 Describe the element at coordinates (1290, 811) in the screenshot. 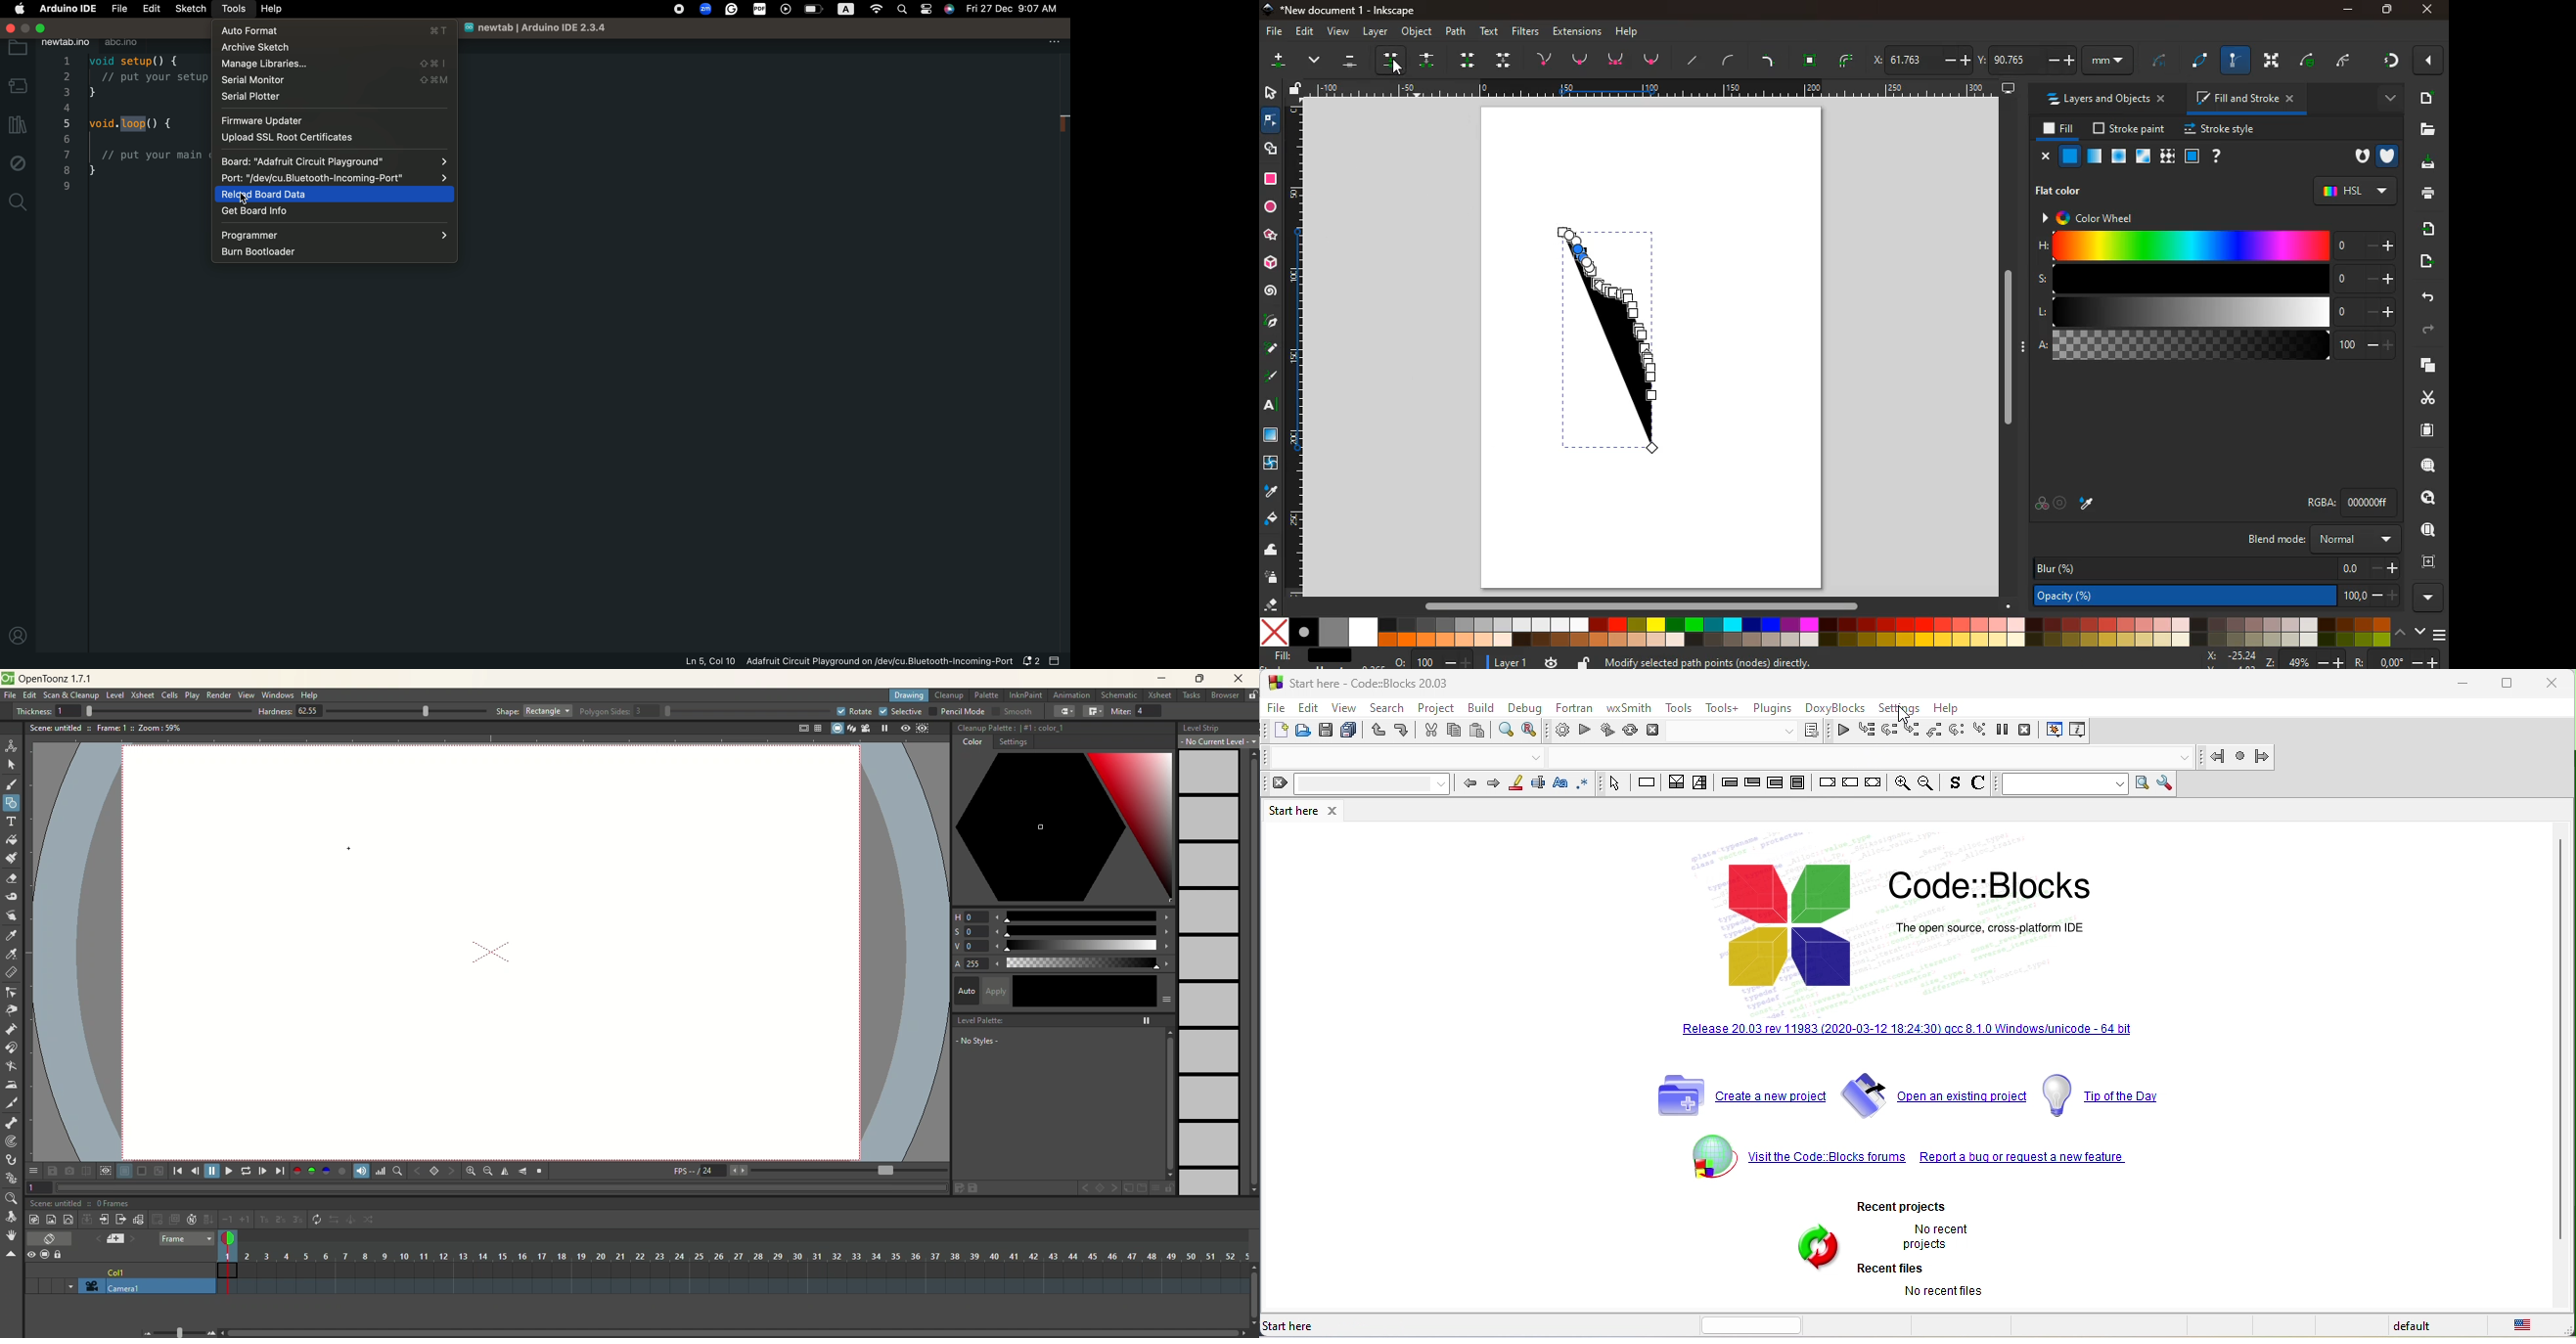

I see `start here` at that location.